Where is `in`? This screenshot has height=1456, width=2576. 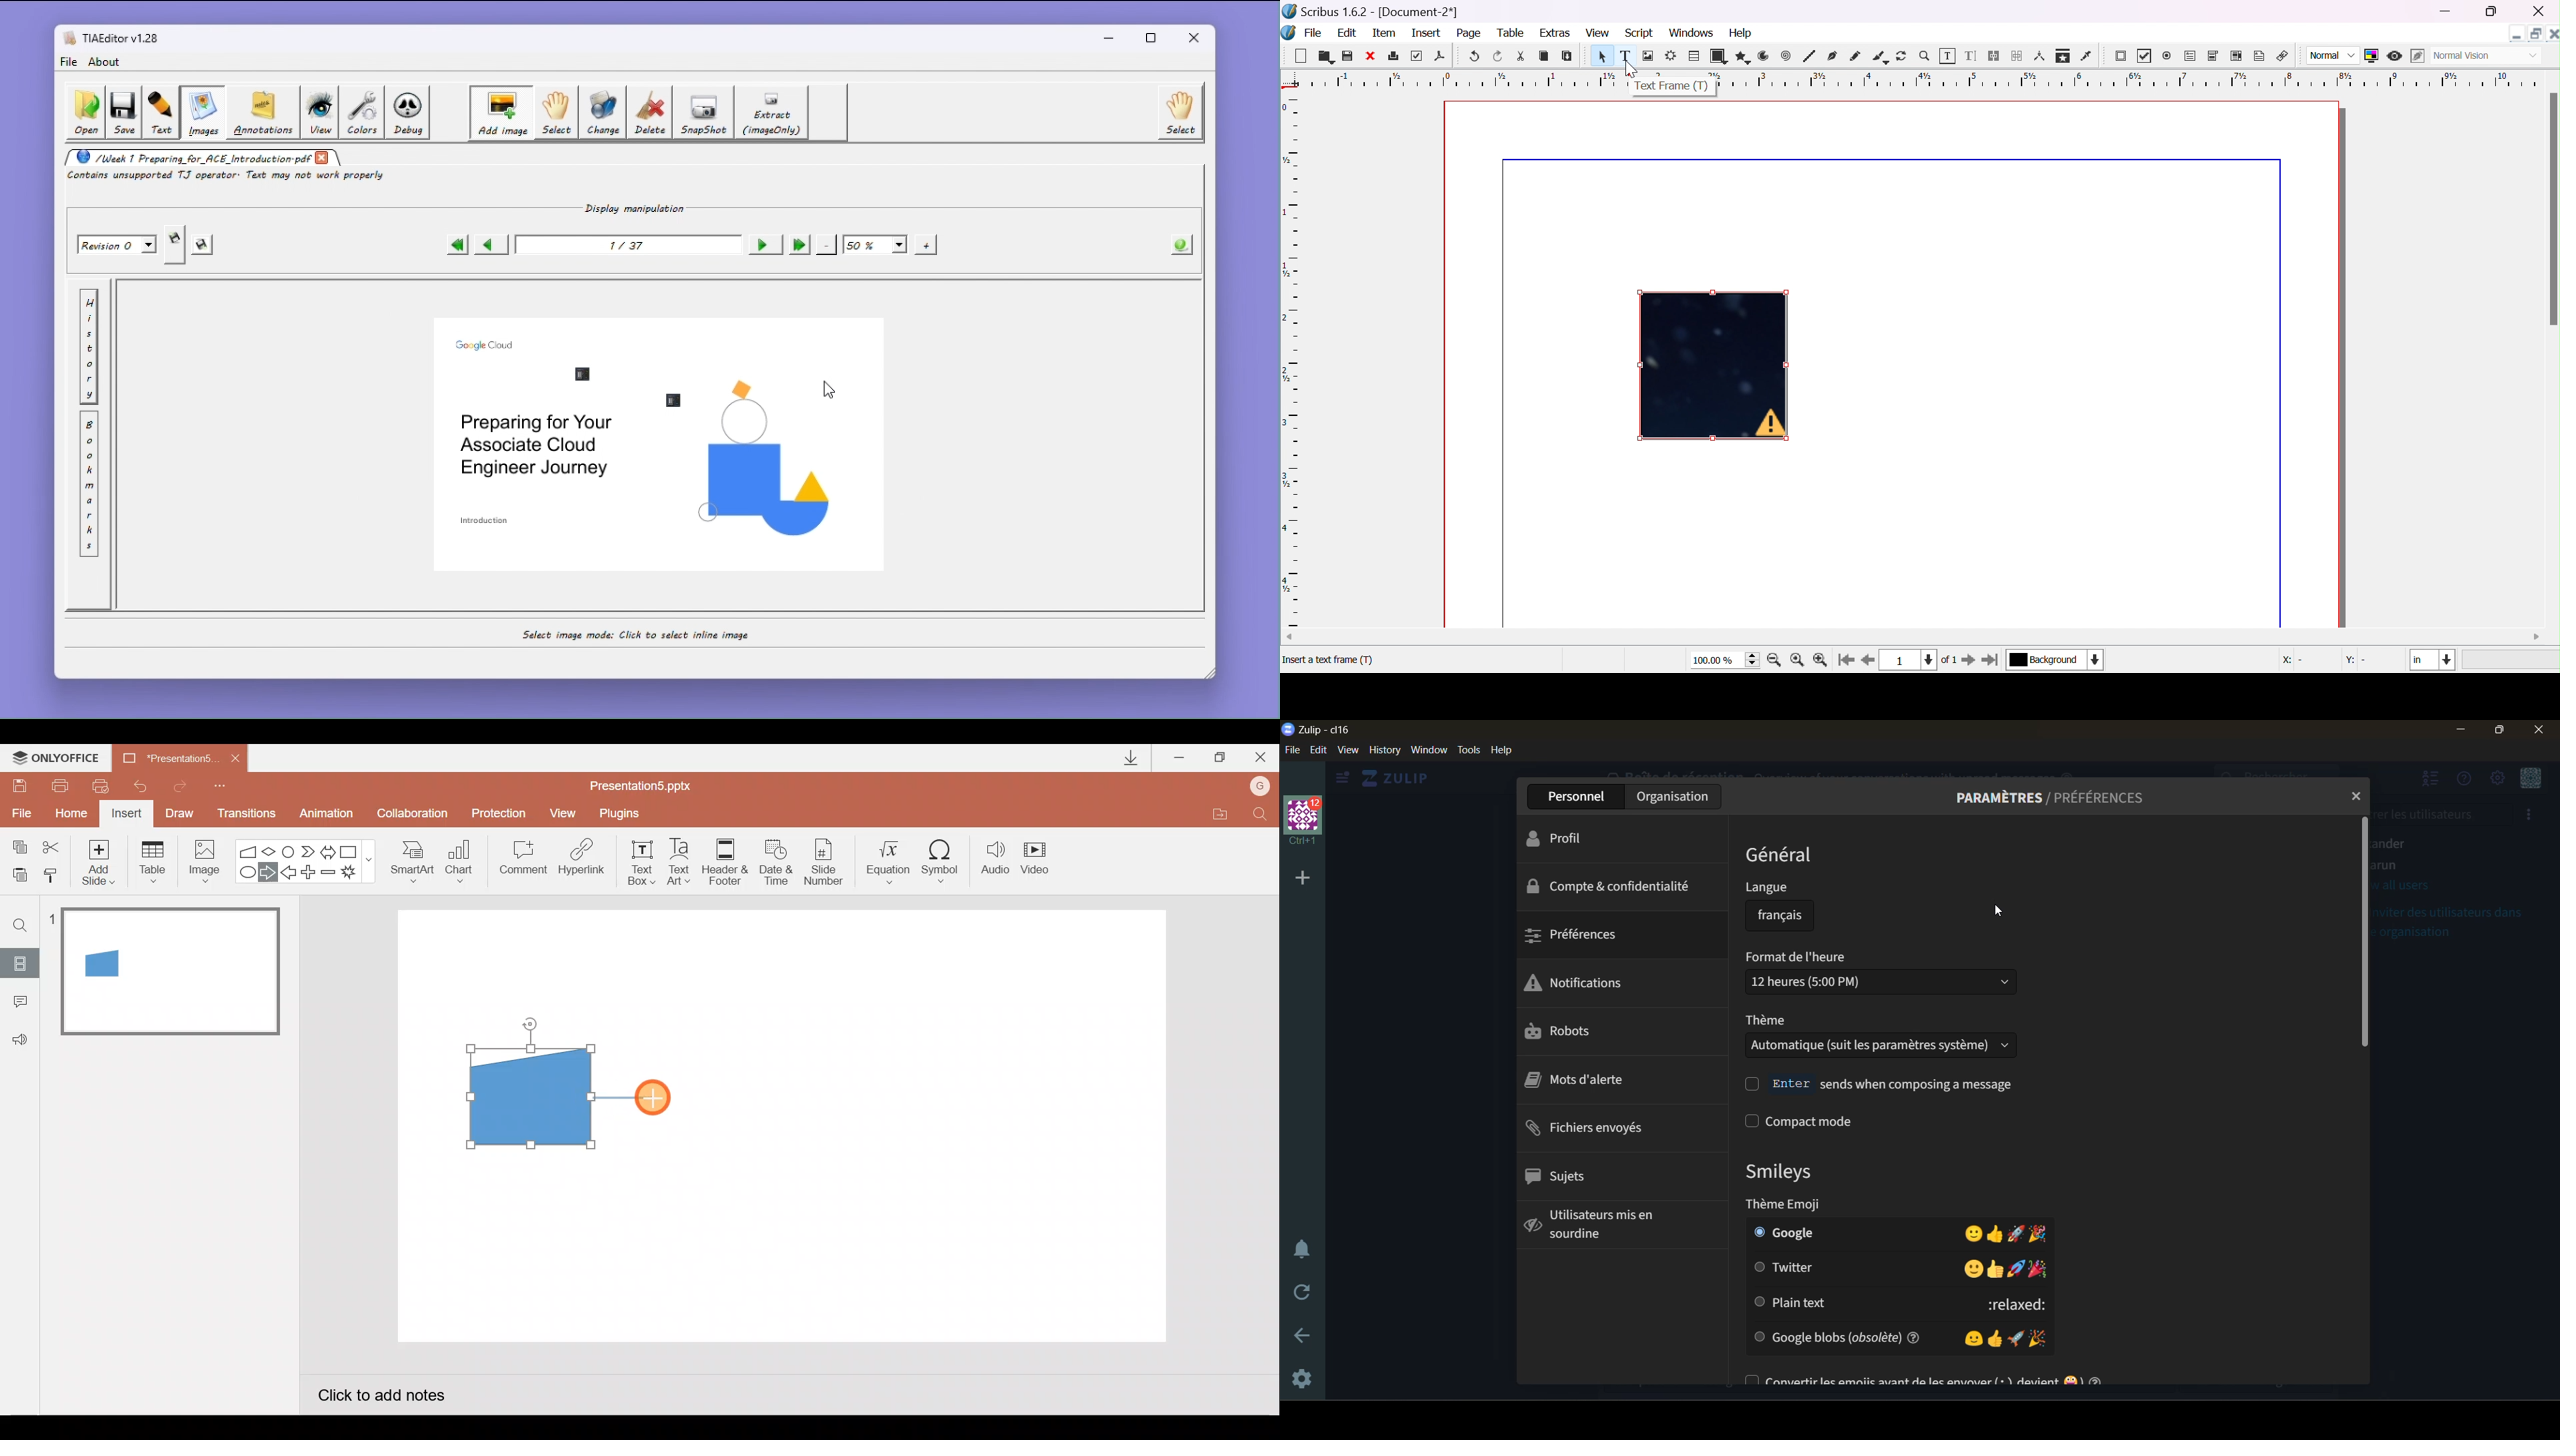 in is located at coordinates (2433, 661).